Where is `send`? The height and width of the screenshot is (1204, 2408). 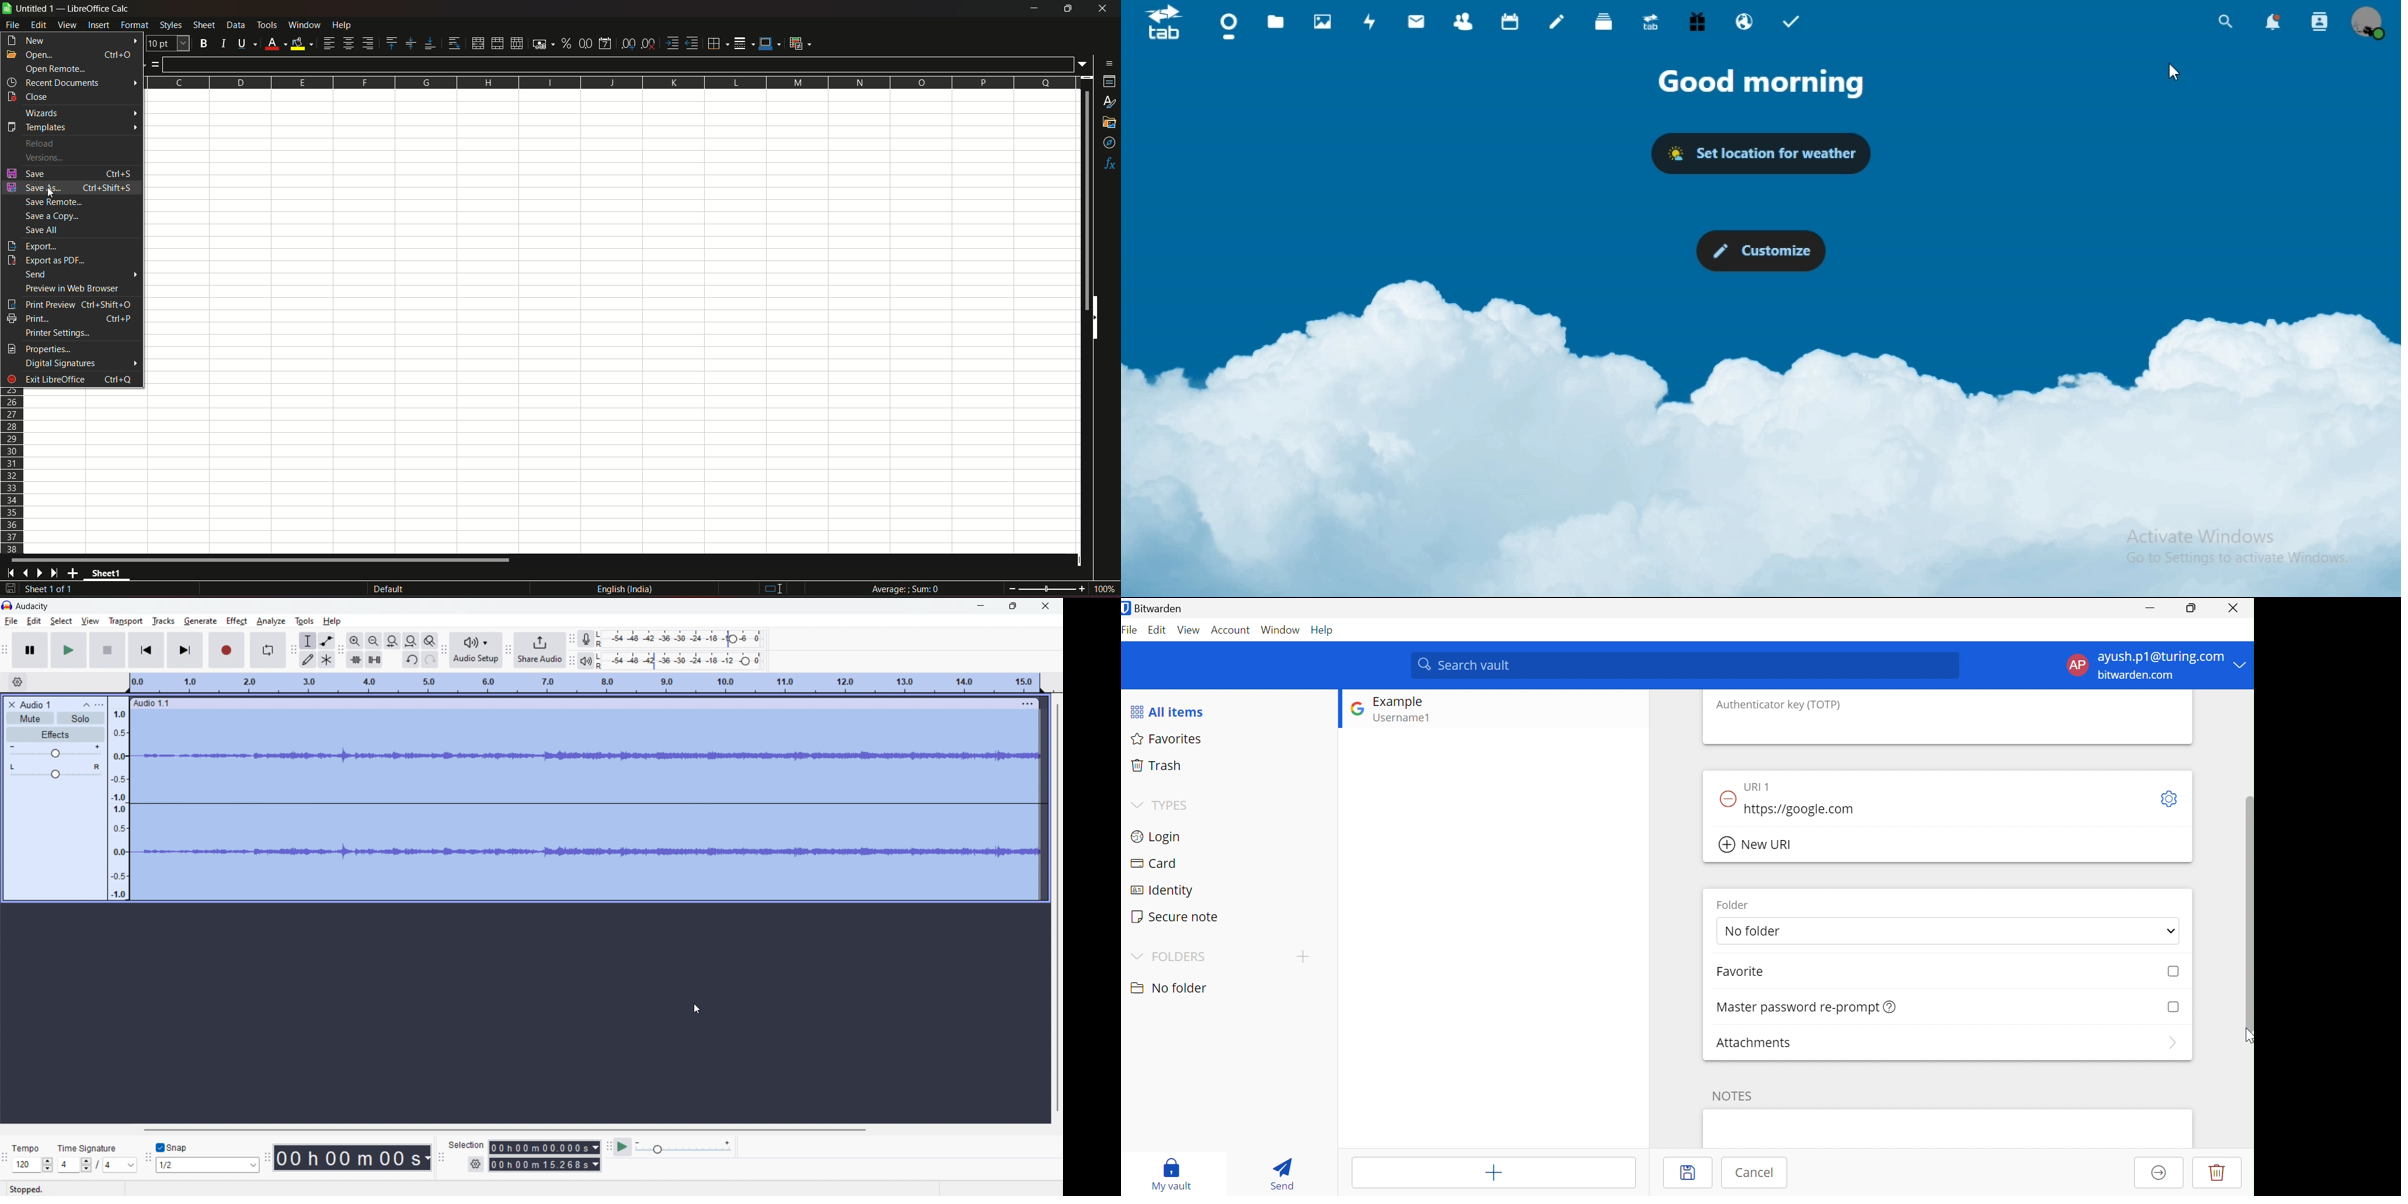 send is located at coordinates (80, 275).